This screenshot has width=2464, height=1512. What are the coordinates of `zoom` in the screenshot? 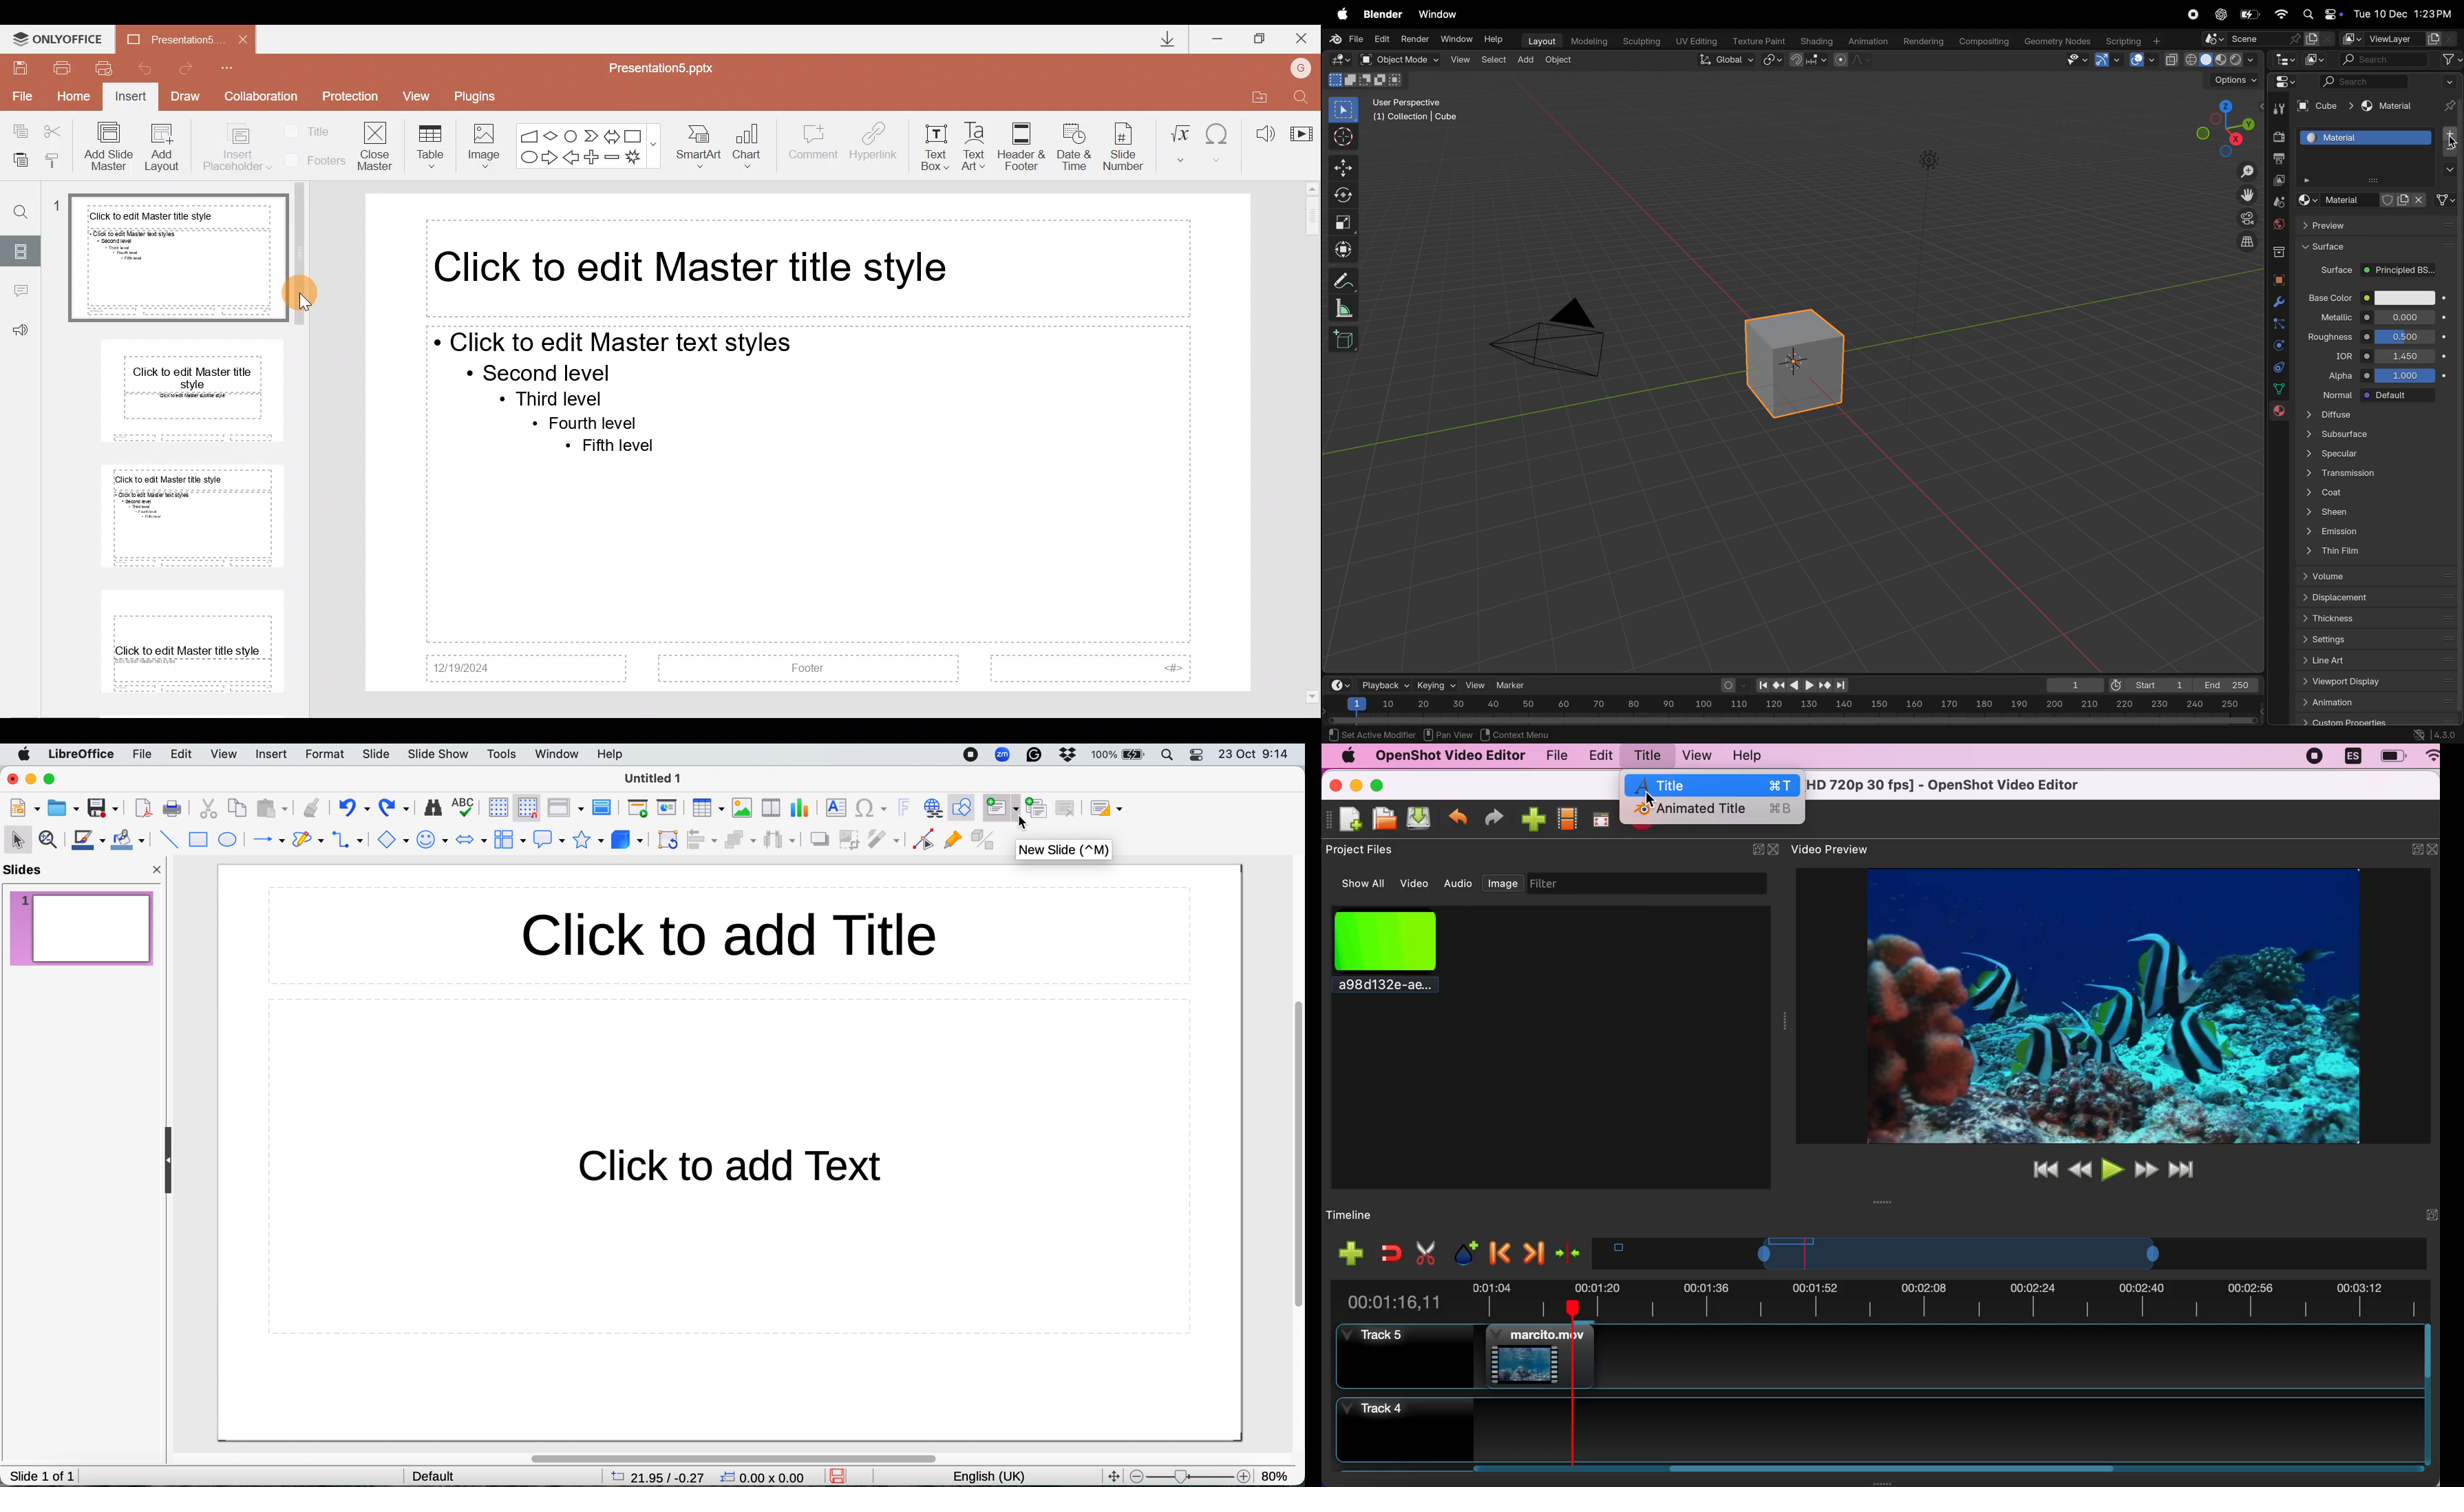 It's located at (1004, 756).